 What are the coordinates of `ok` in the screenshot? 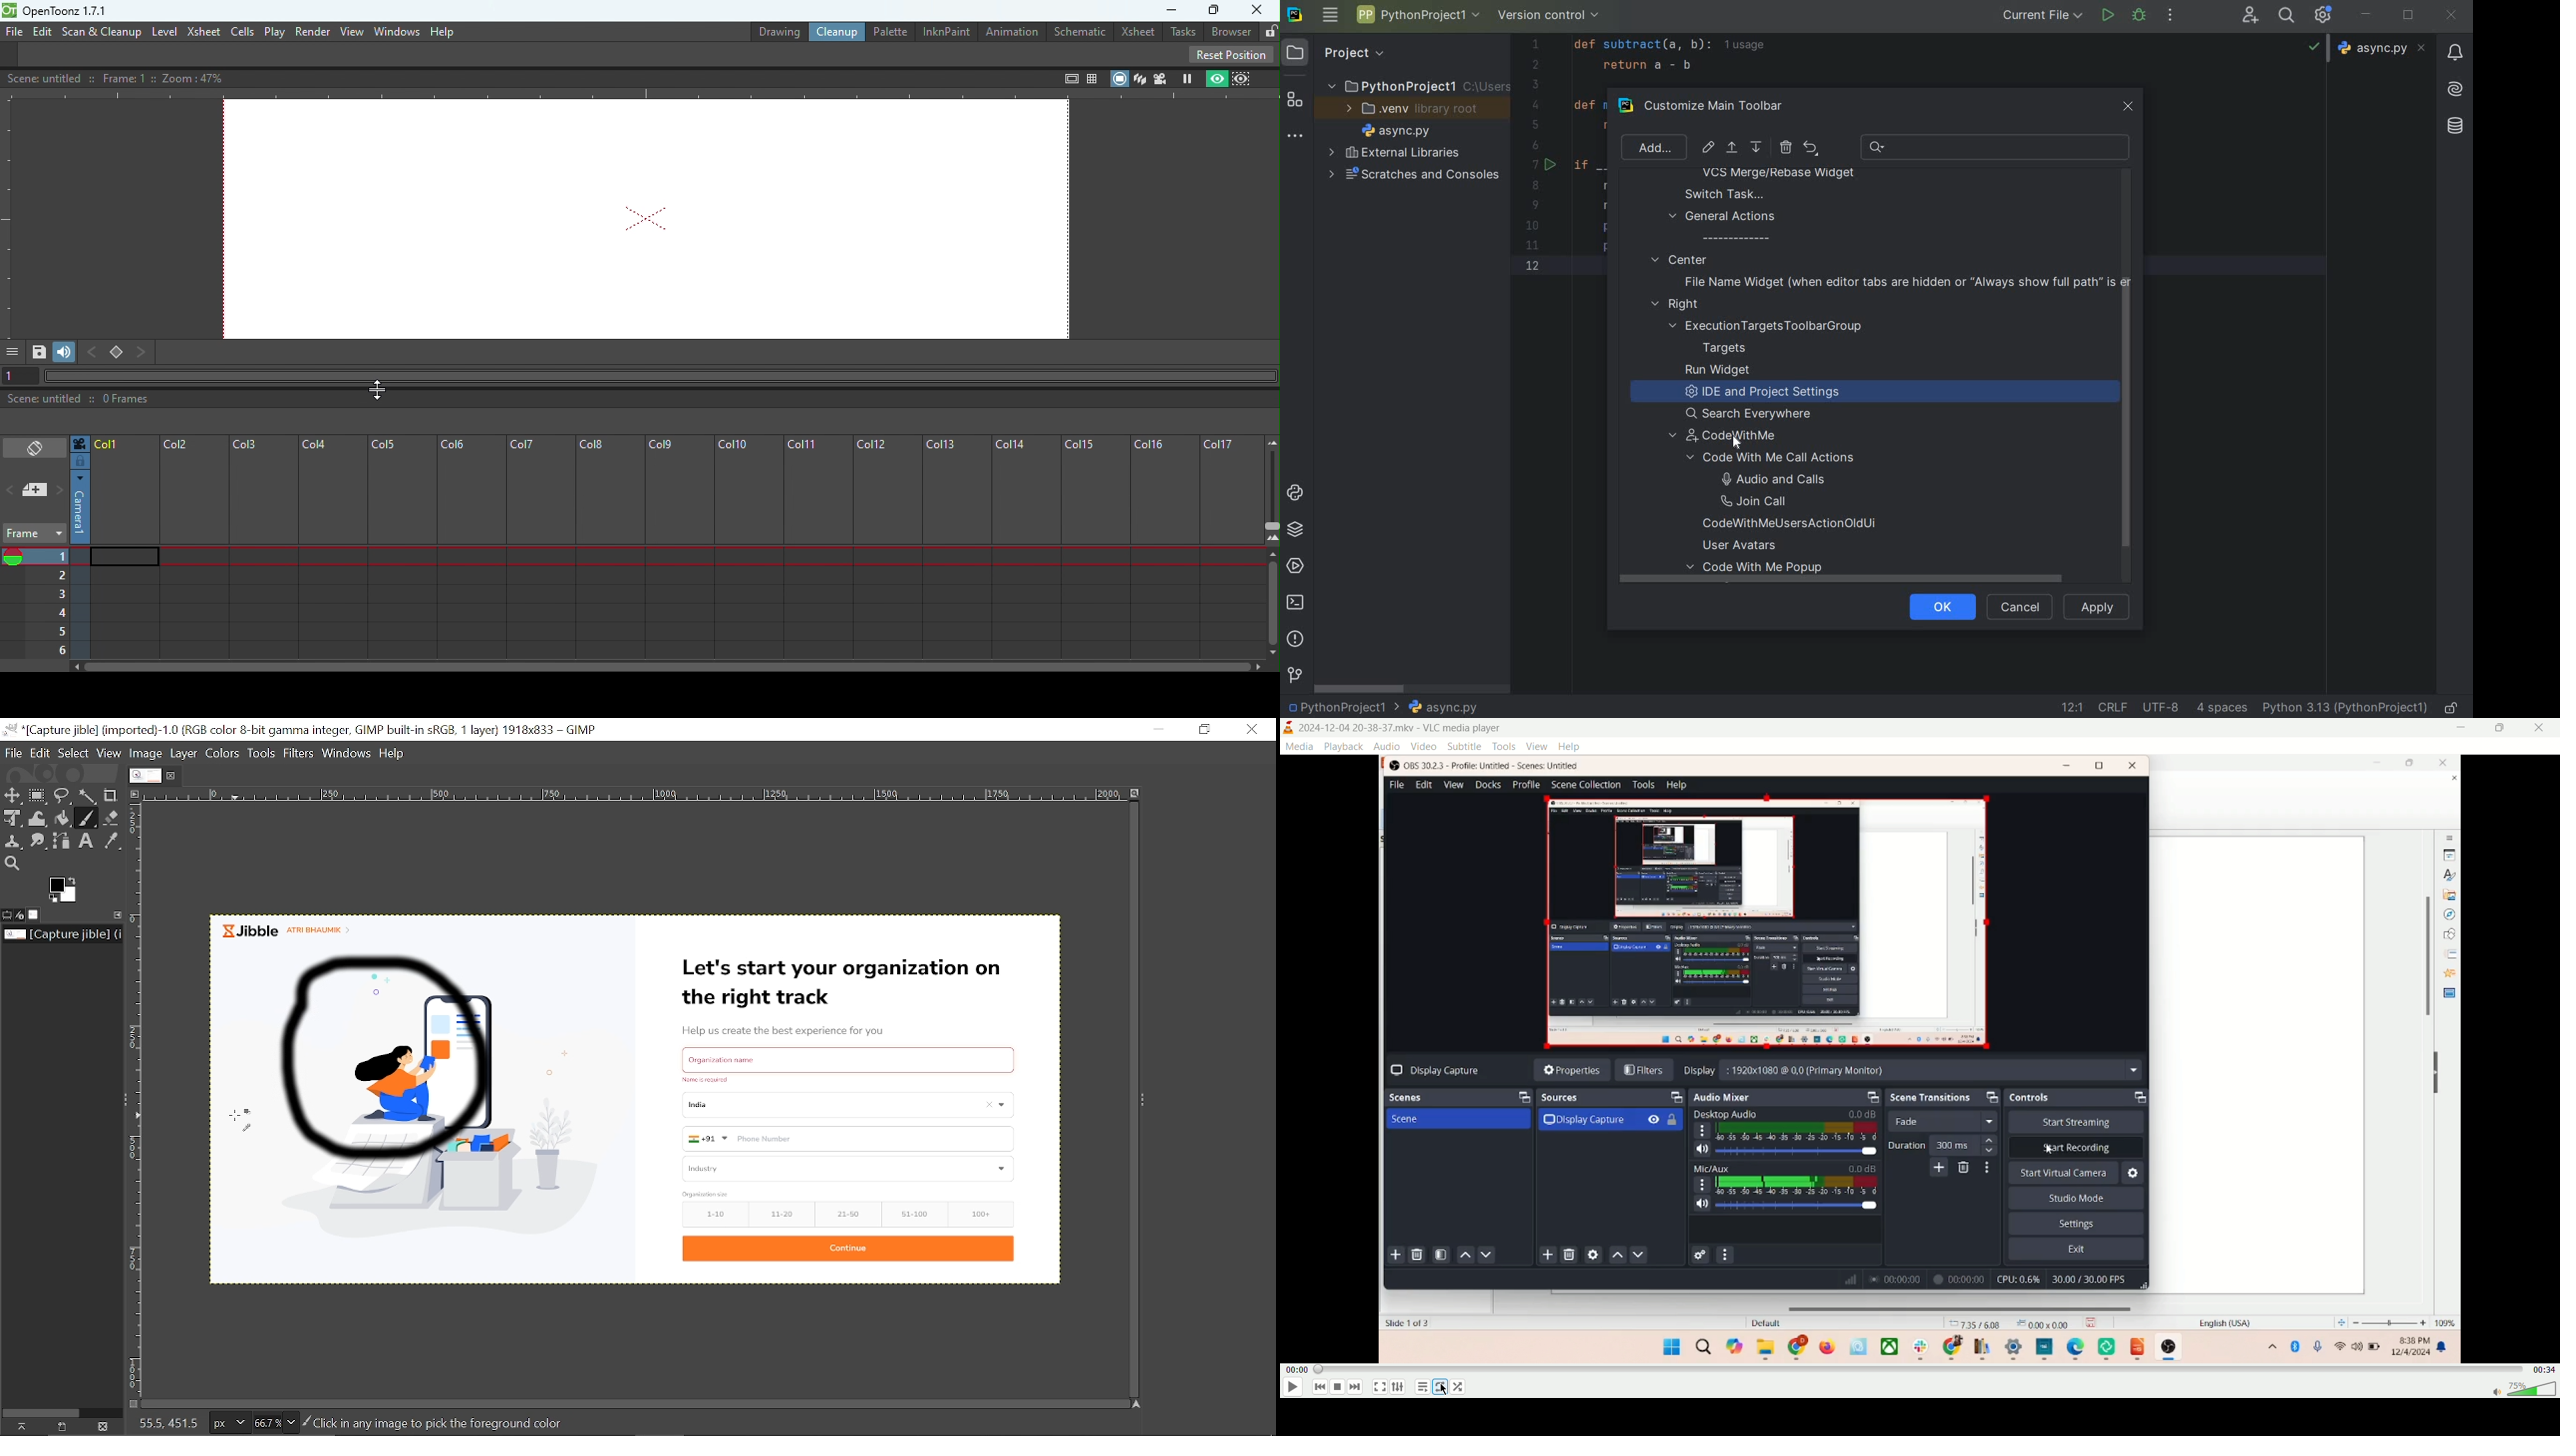 It's located at (1937, 605).